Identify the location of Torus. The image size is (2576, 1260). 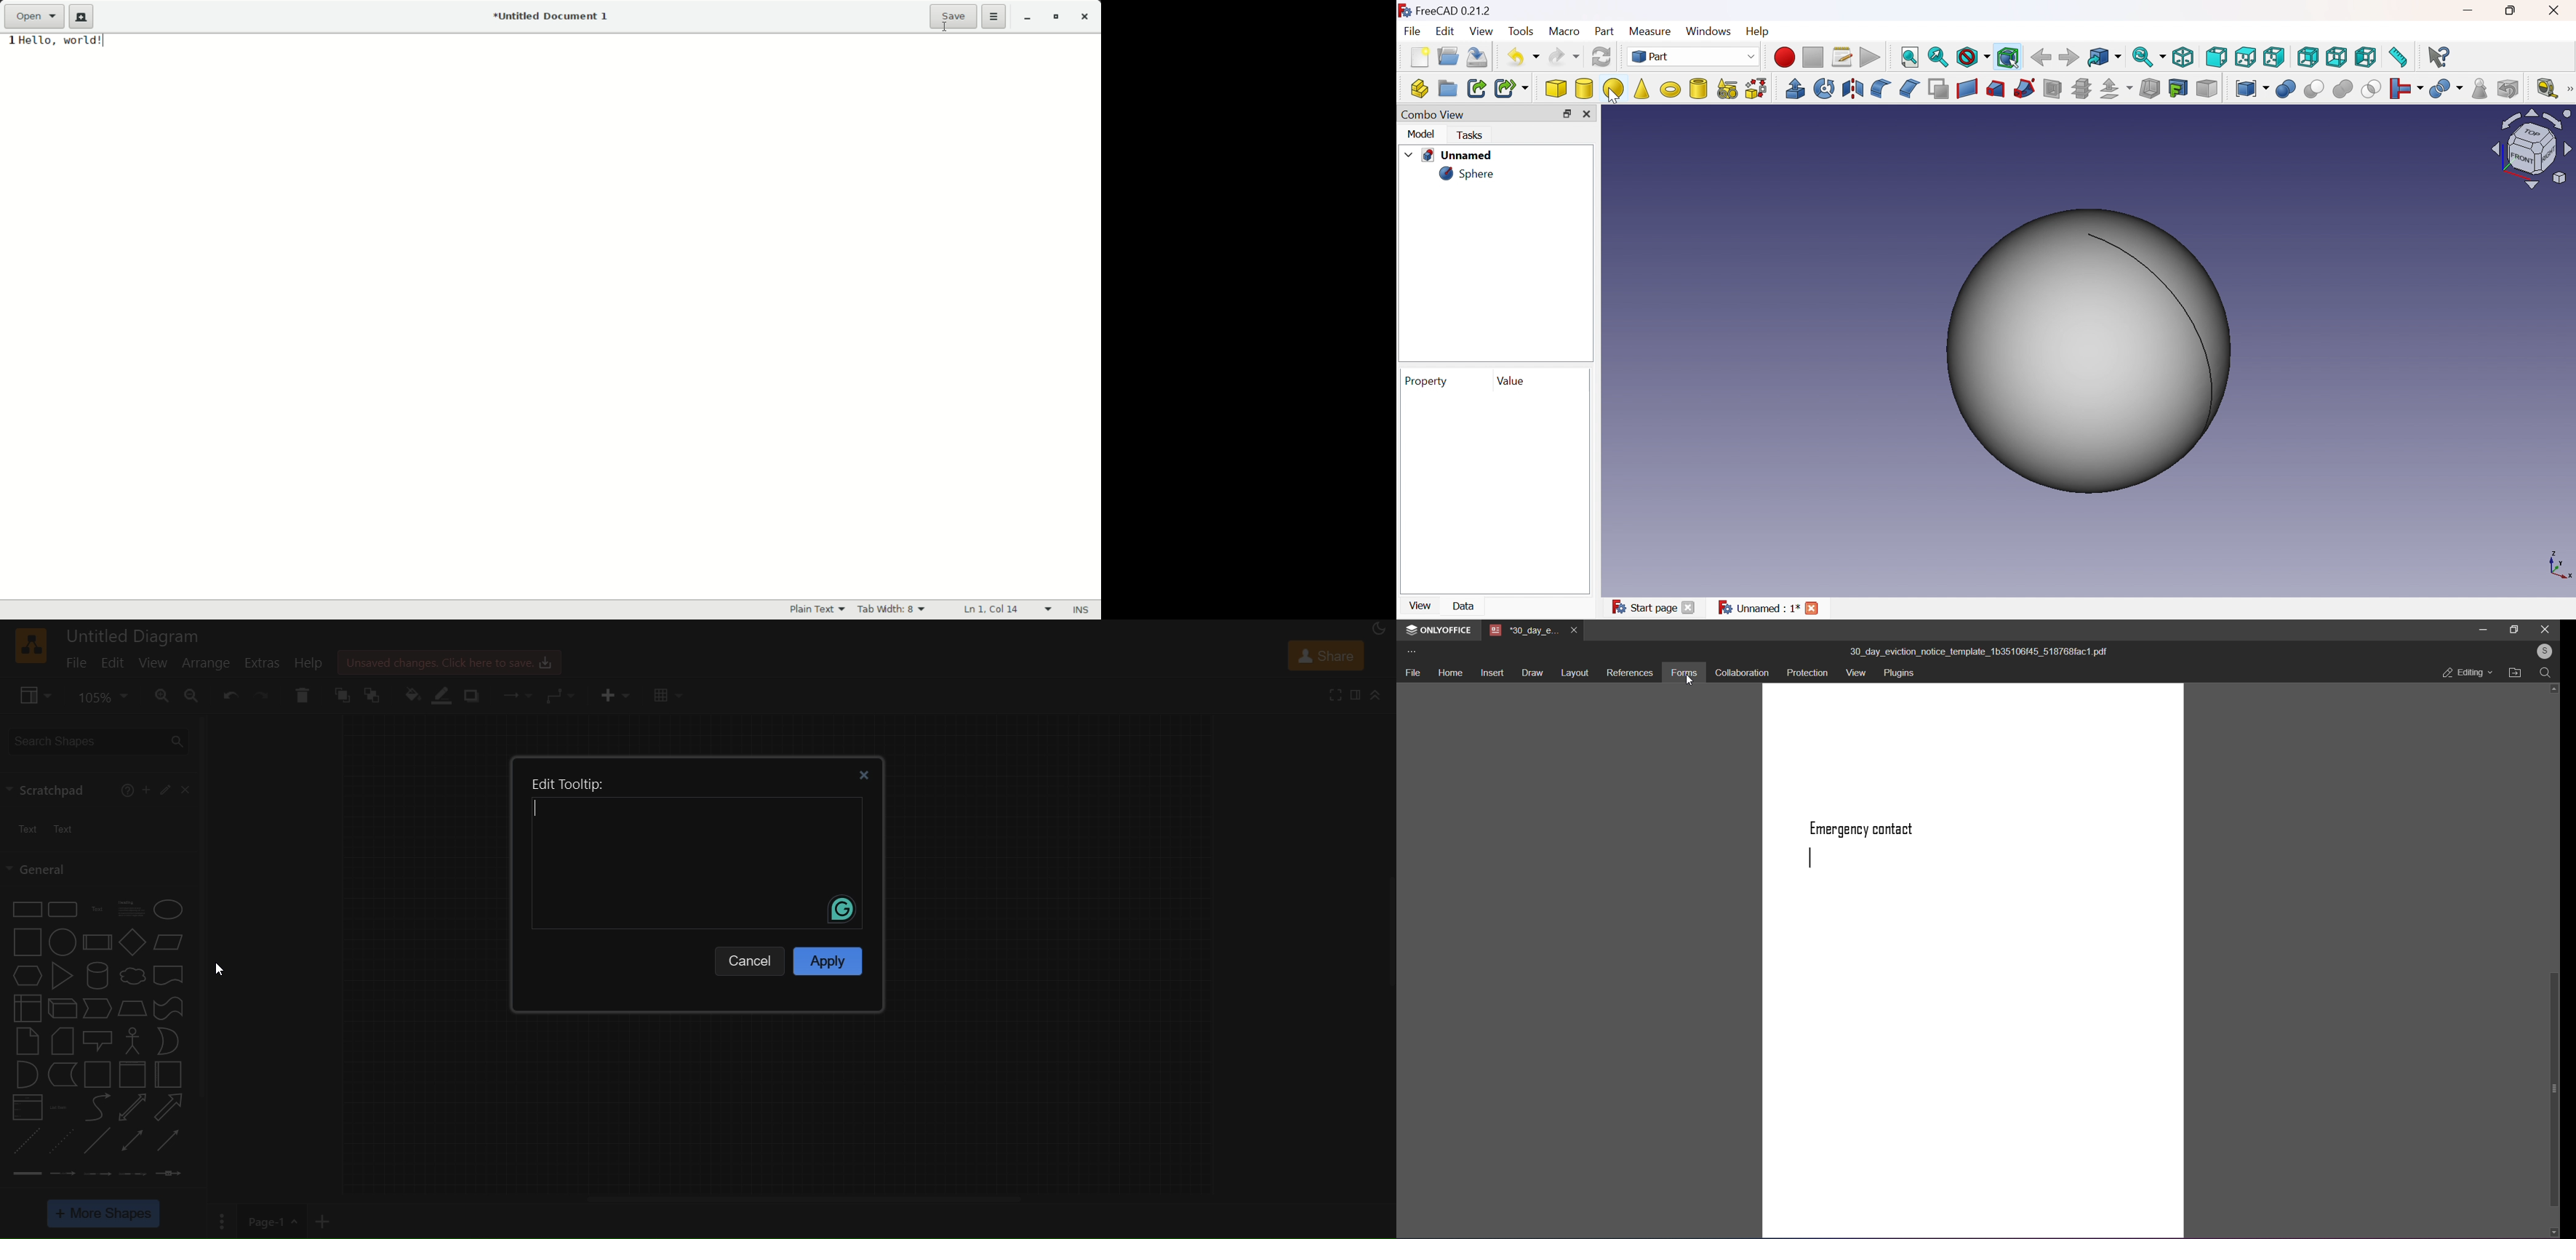
(1672, 91).